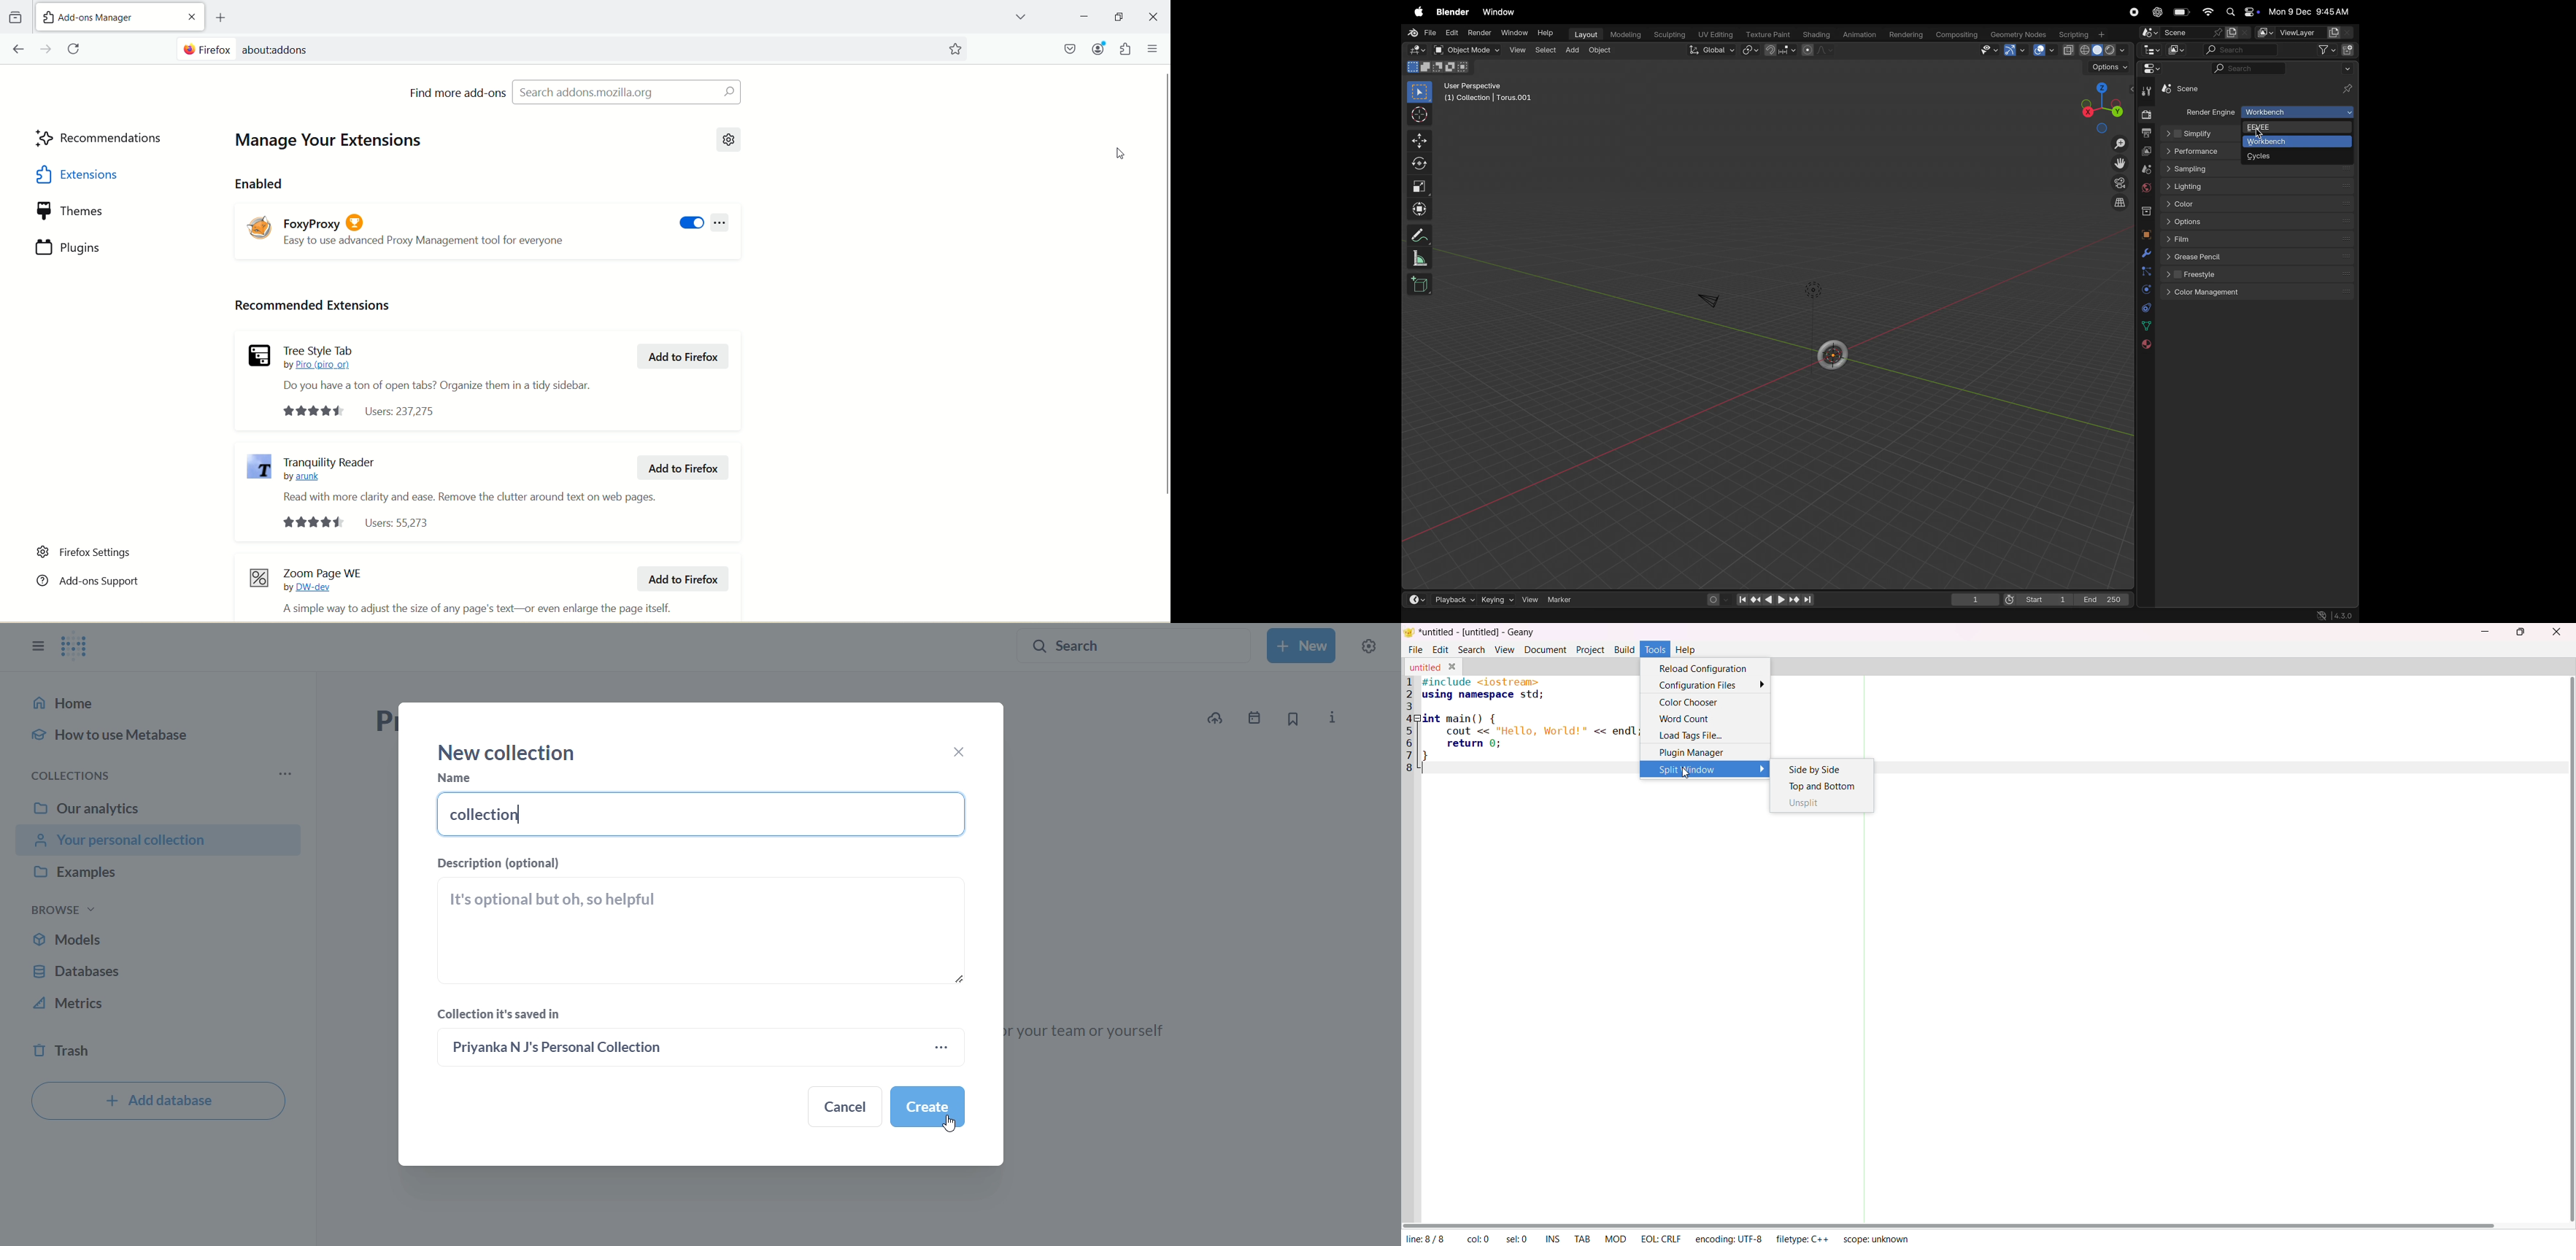  I want to click on Search bar, so click(556, 48).